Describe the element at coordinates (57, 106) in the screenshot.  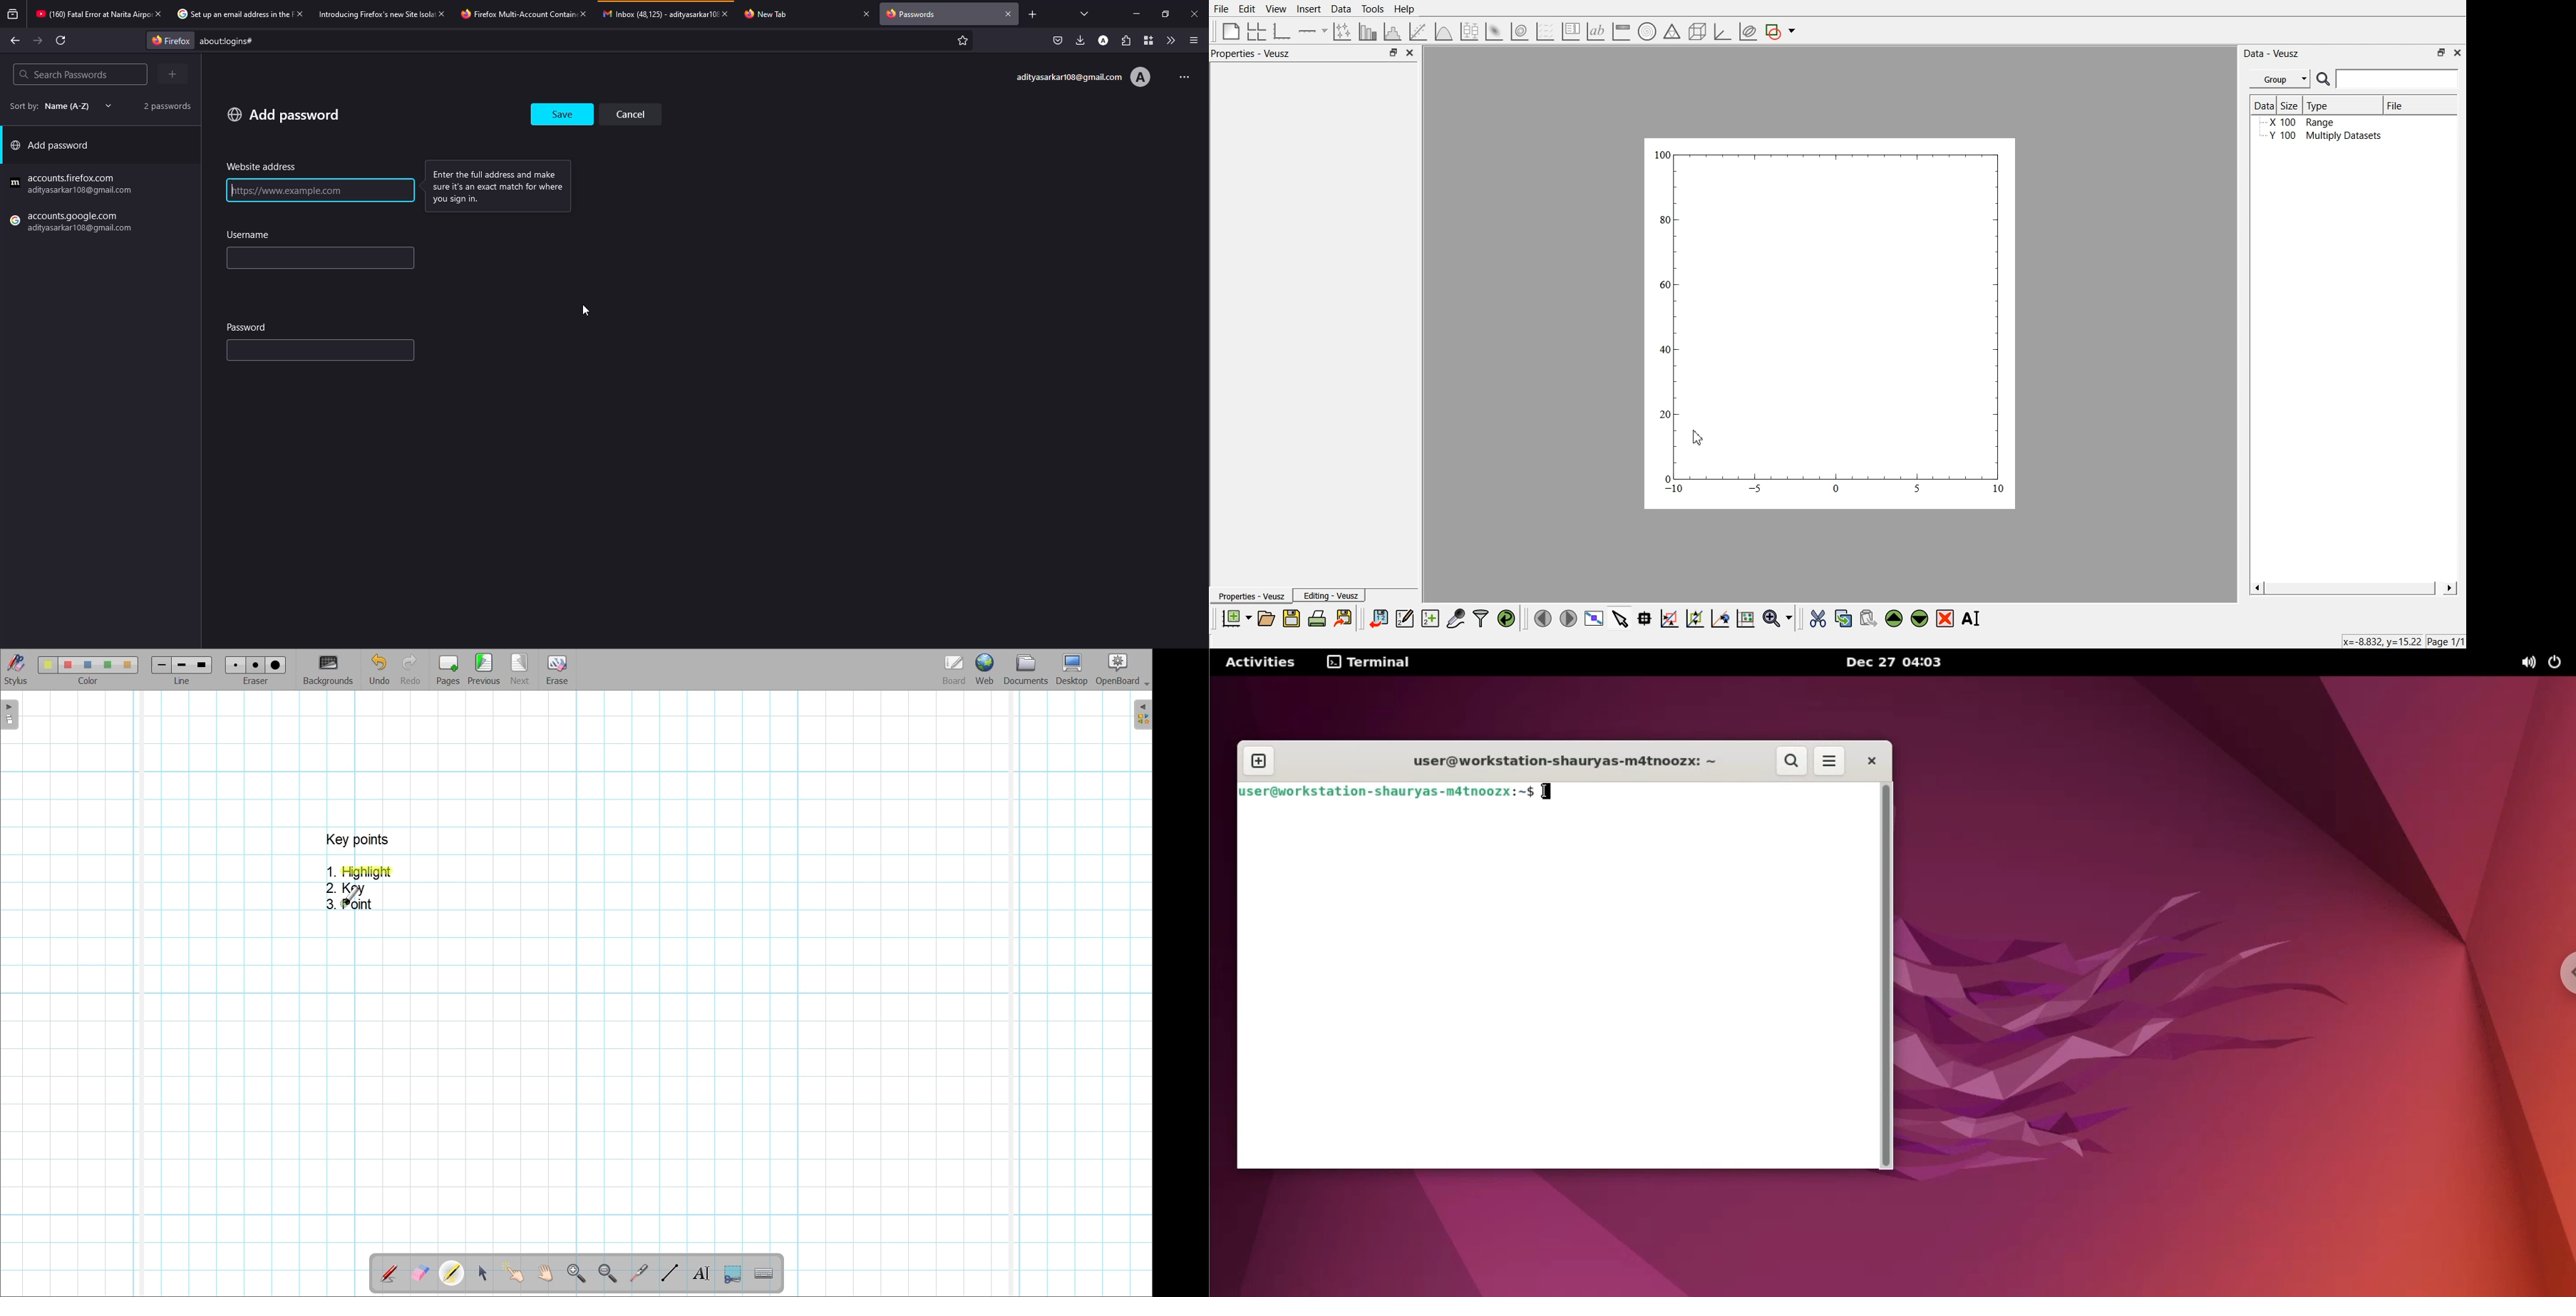
I see `sort by name` at that location.